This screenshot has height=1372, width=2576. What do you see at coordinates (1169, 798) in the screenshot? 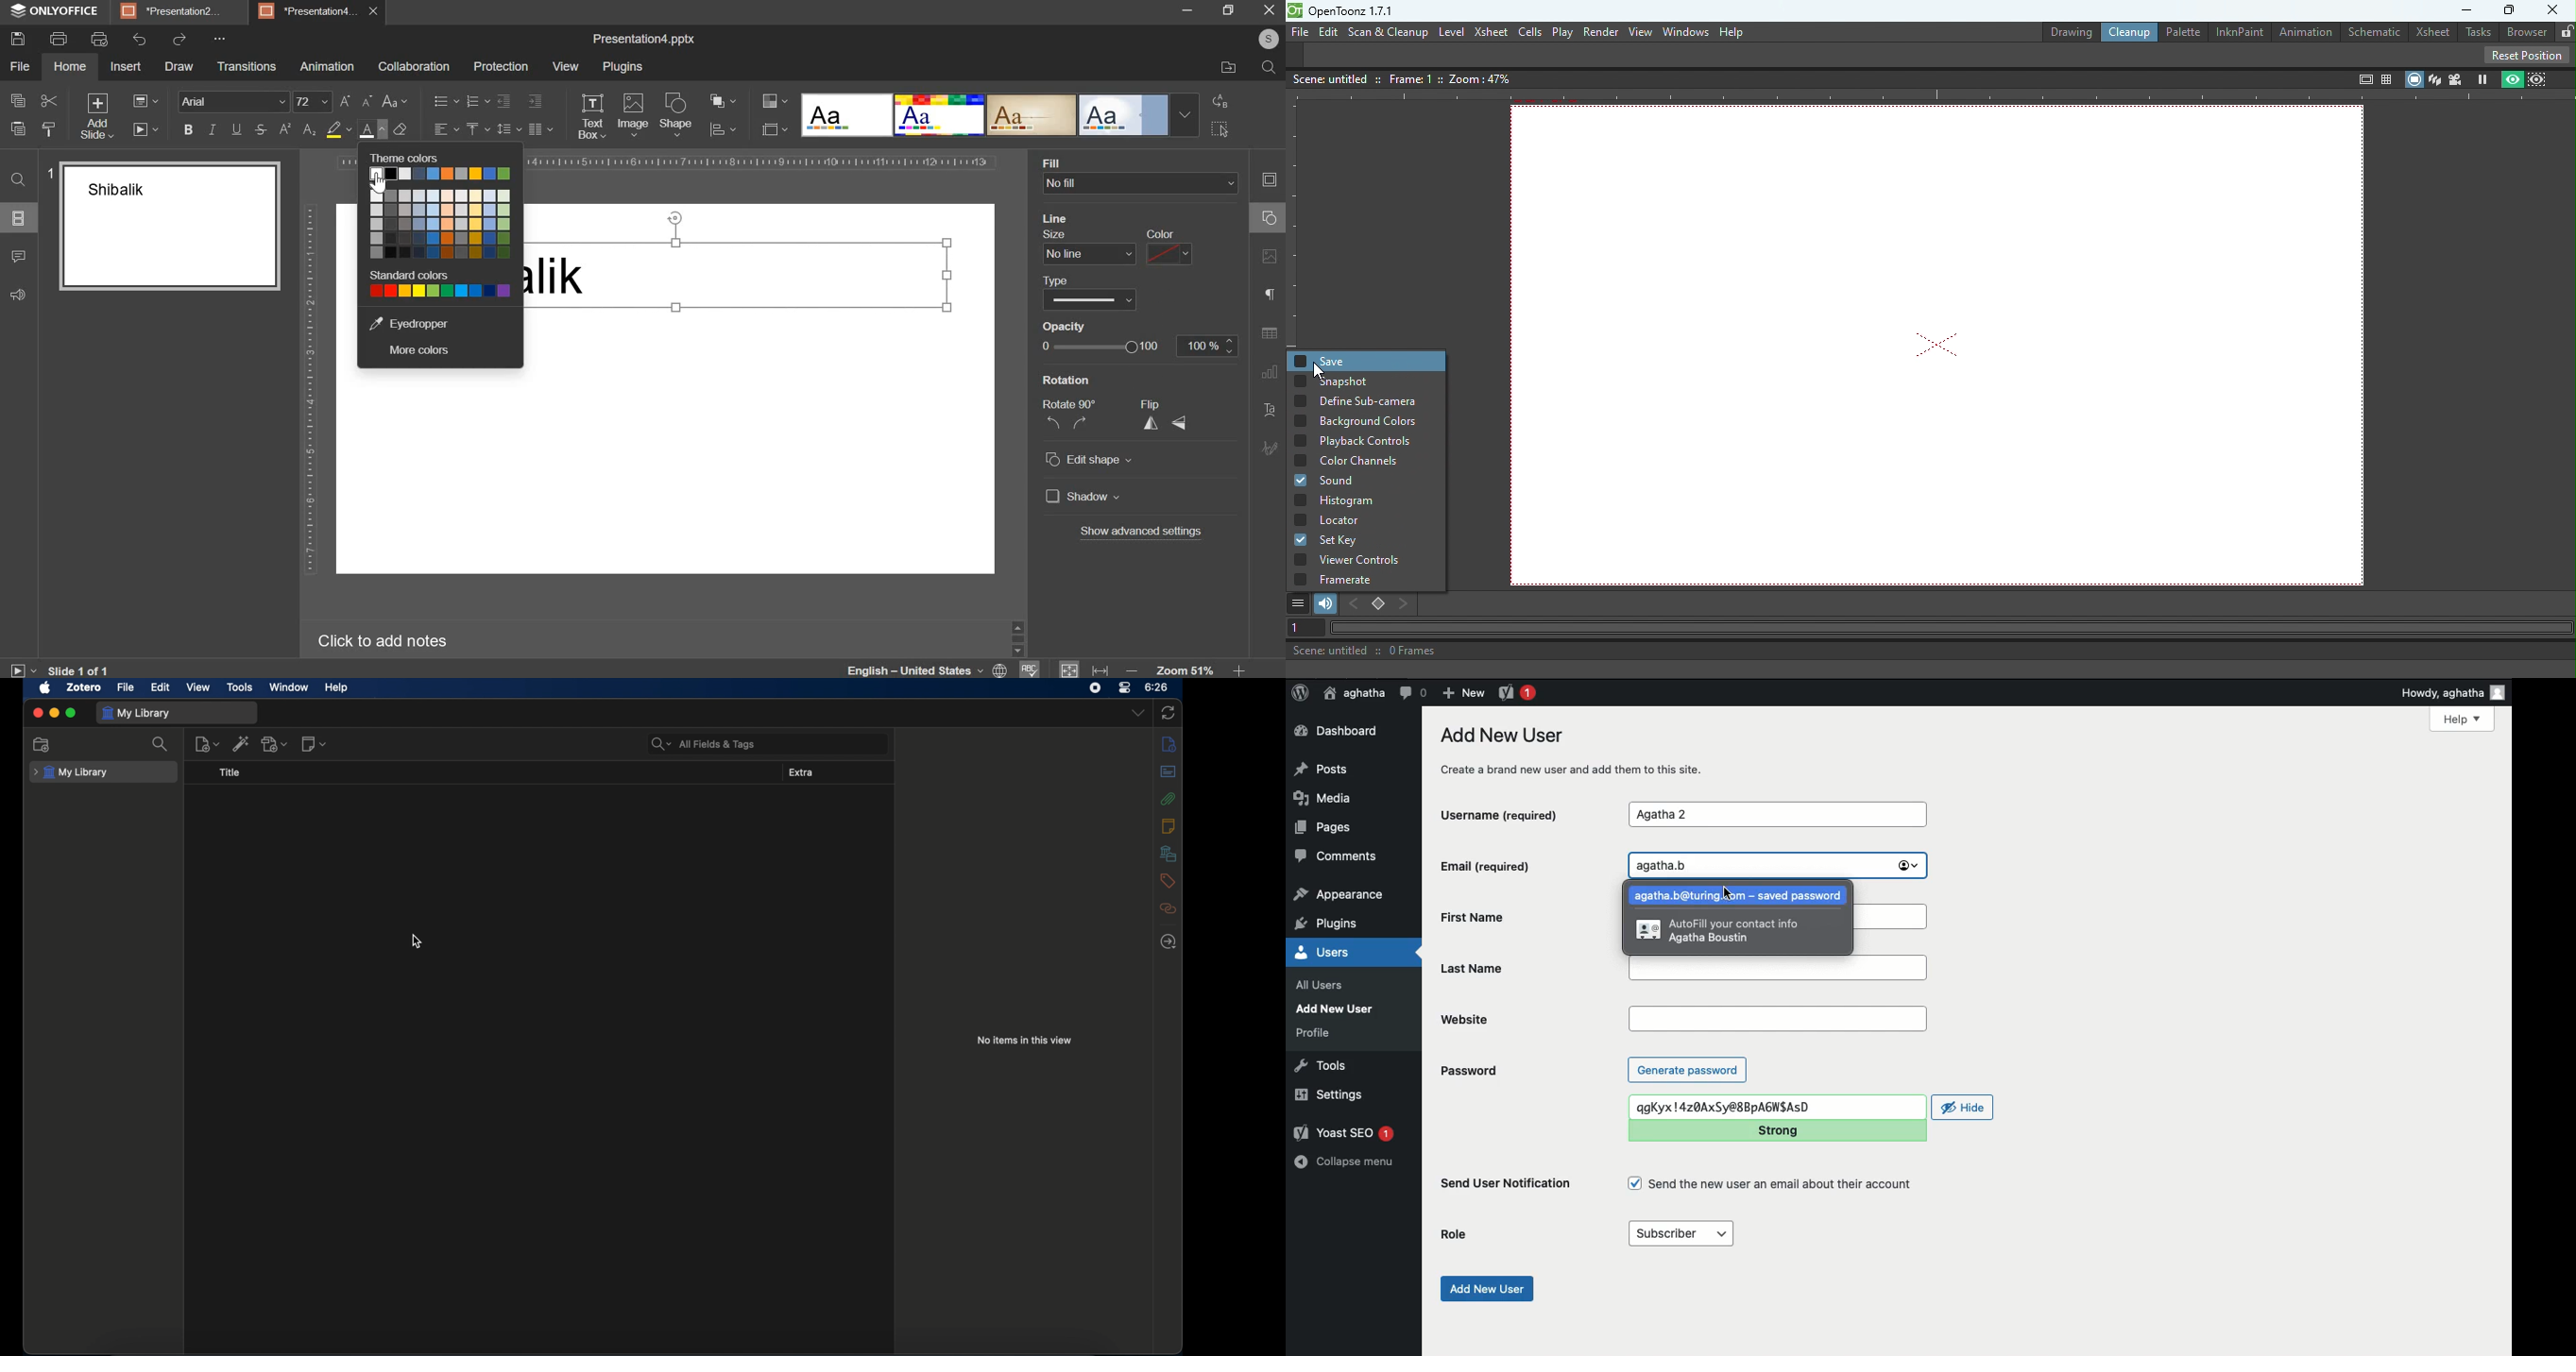
I see `attachments` at bounding box center [1169, 798].